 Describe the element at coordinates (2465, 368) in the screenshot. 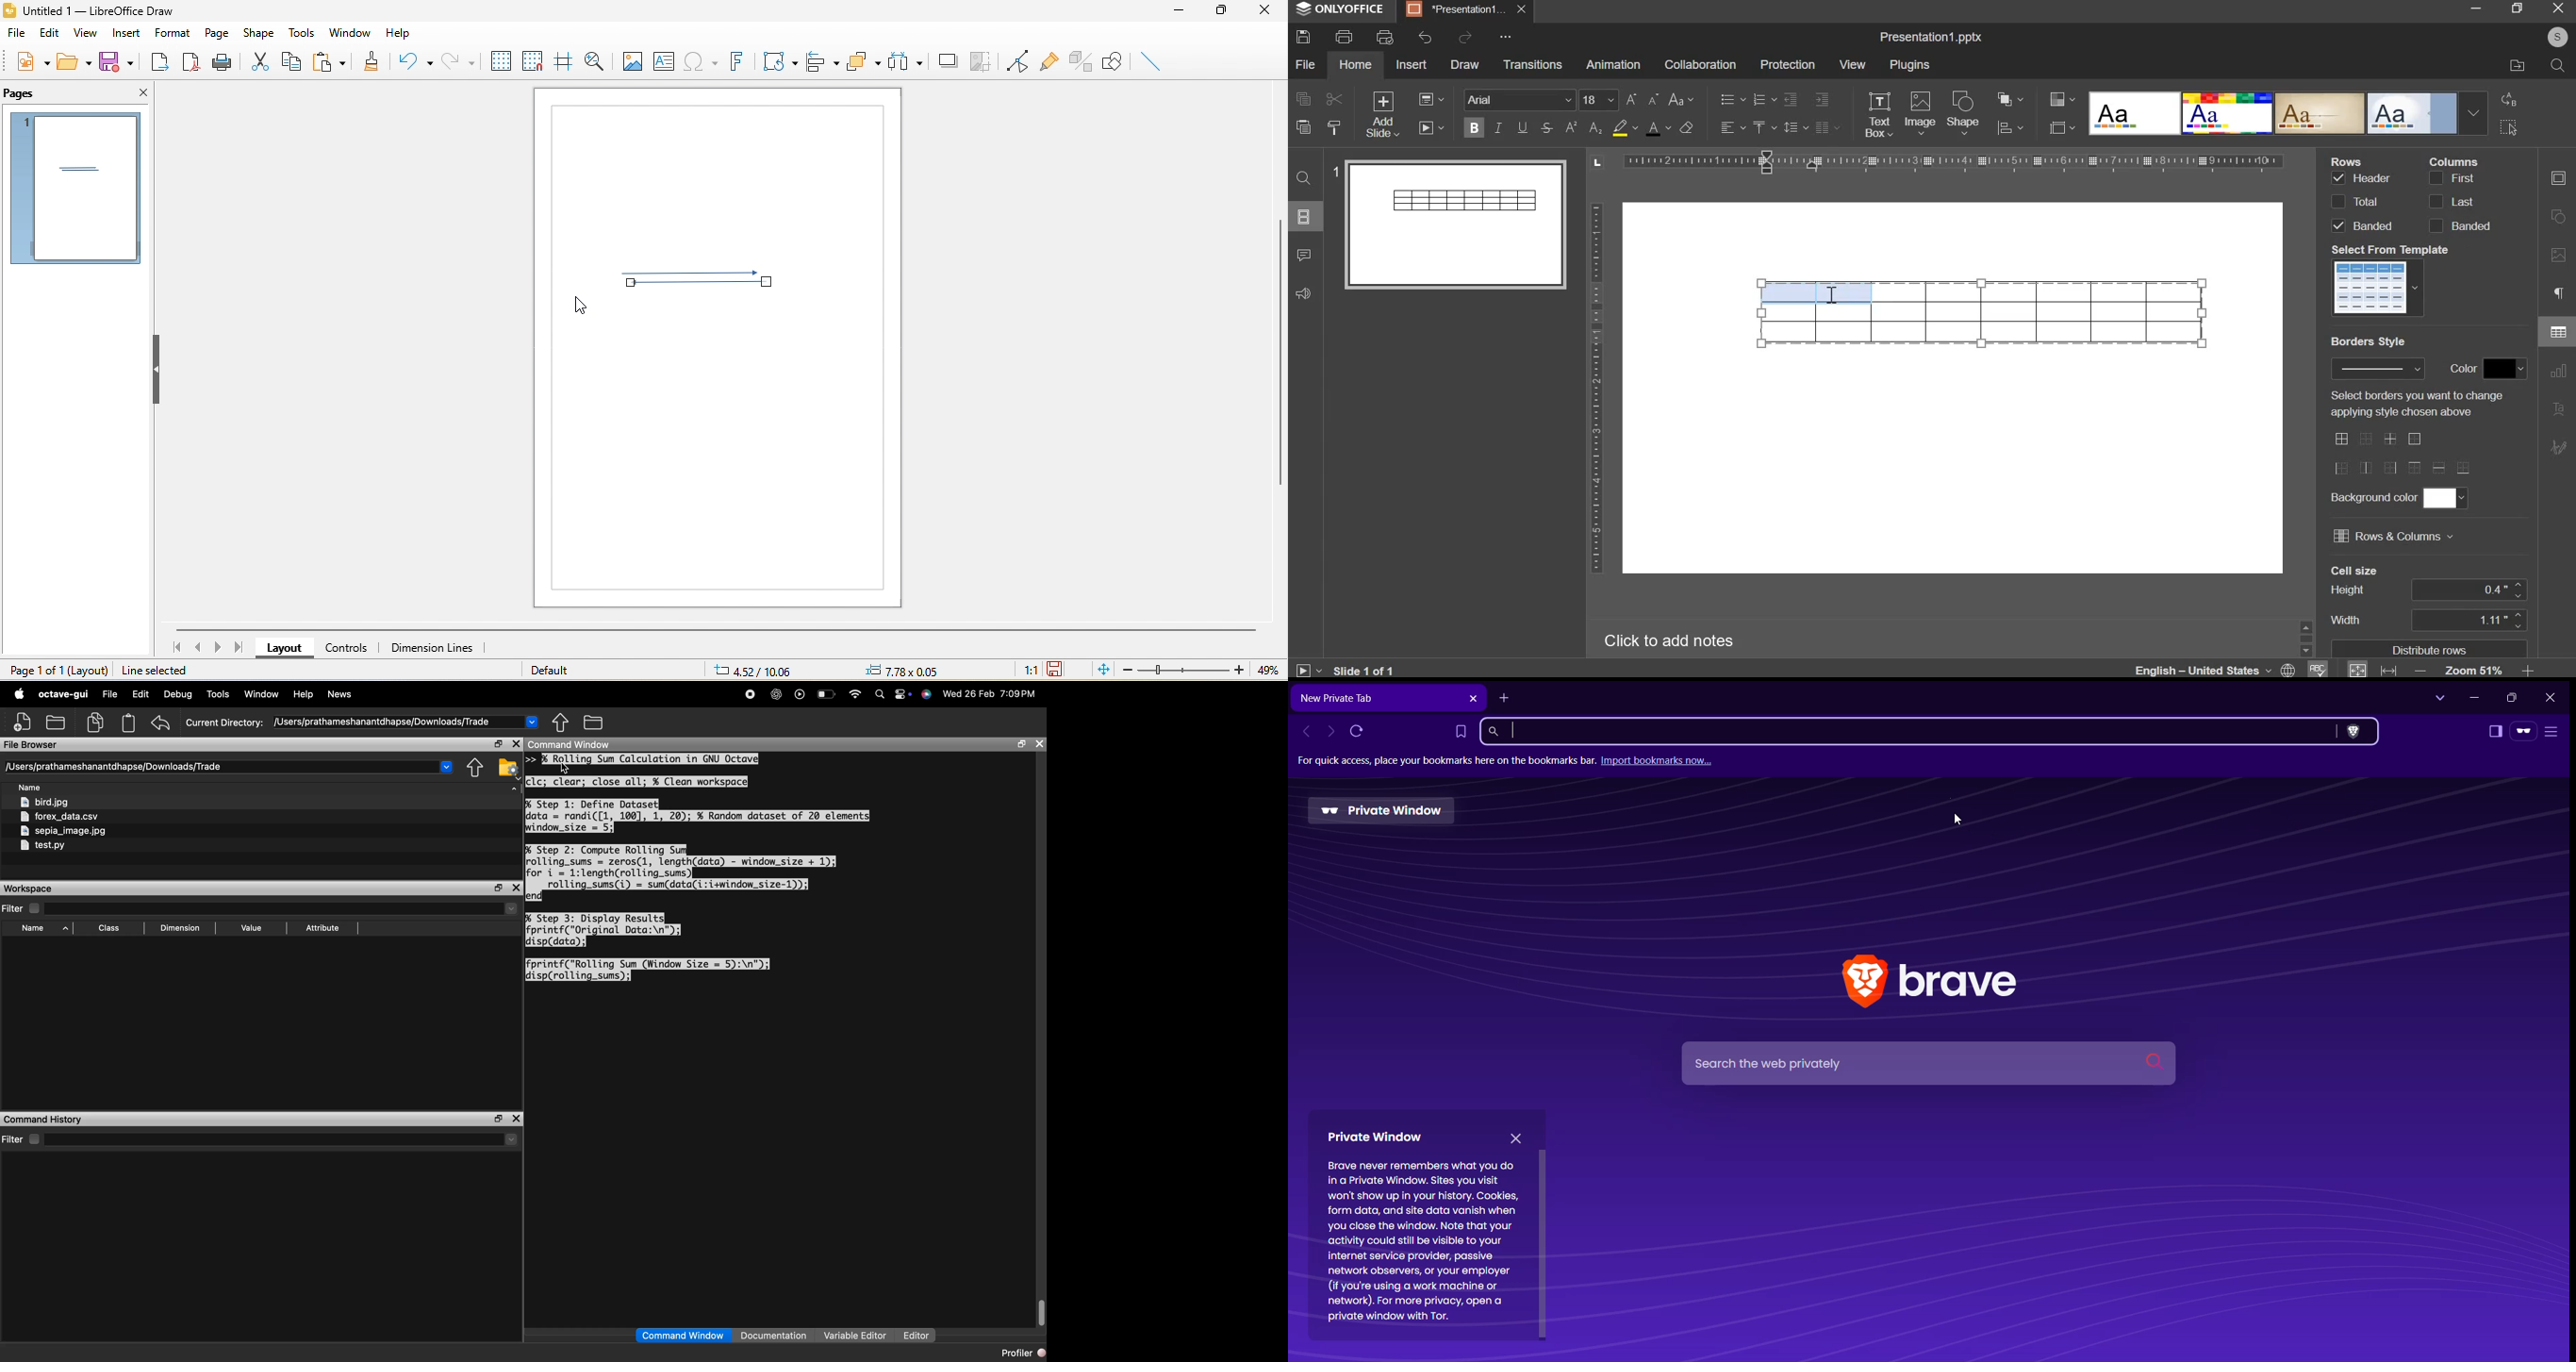

I see `Color` at that location.